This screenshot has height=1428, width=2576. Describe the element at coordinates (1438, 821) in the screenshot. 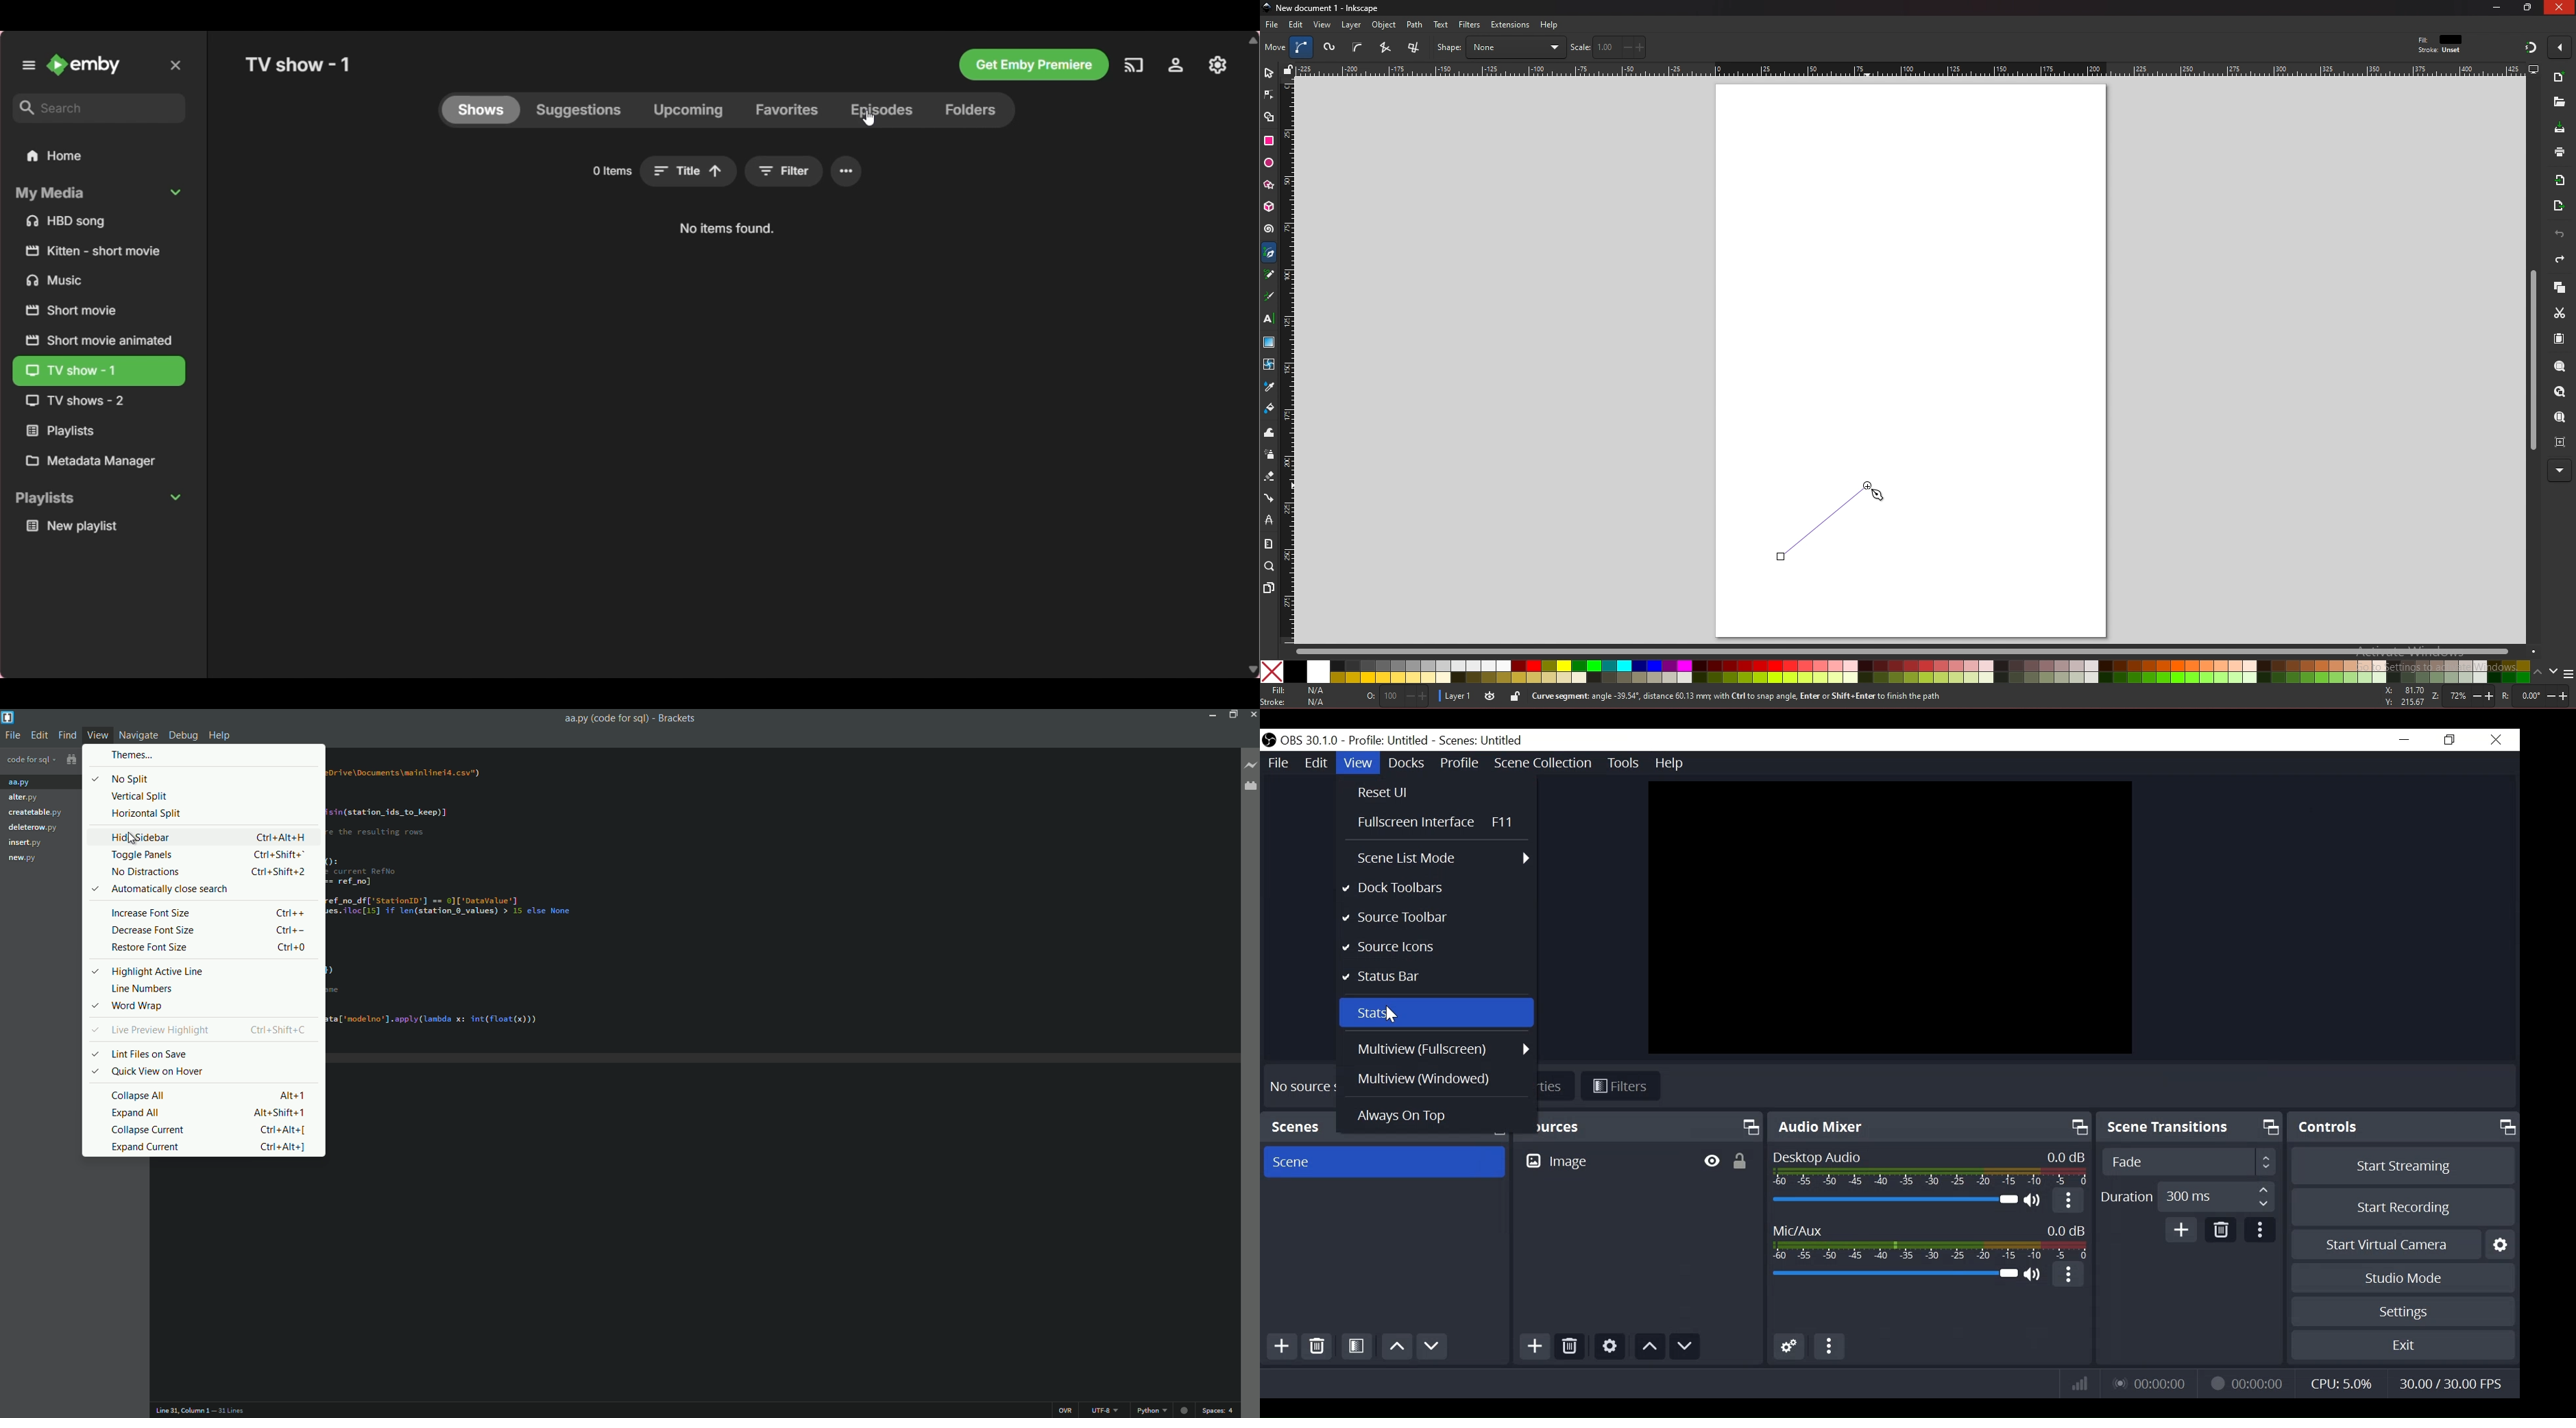

I see `Fullscreen Interface ` at that location.